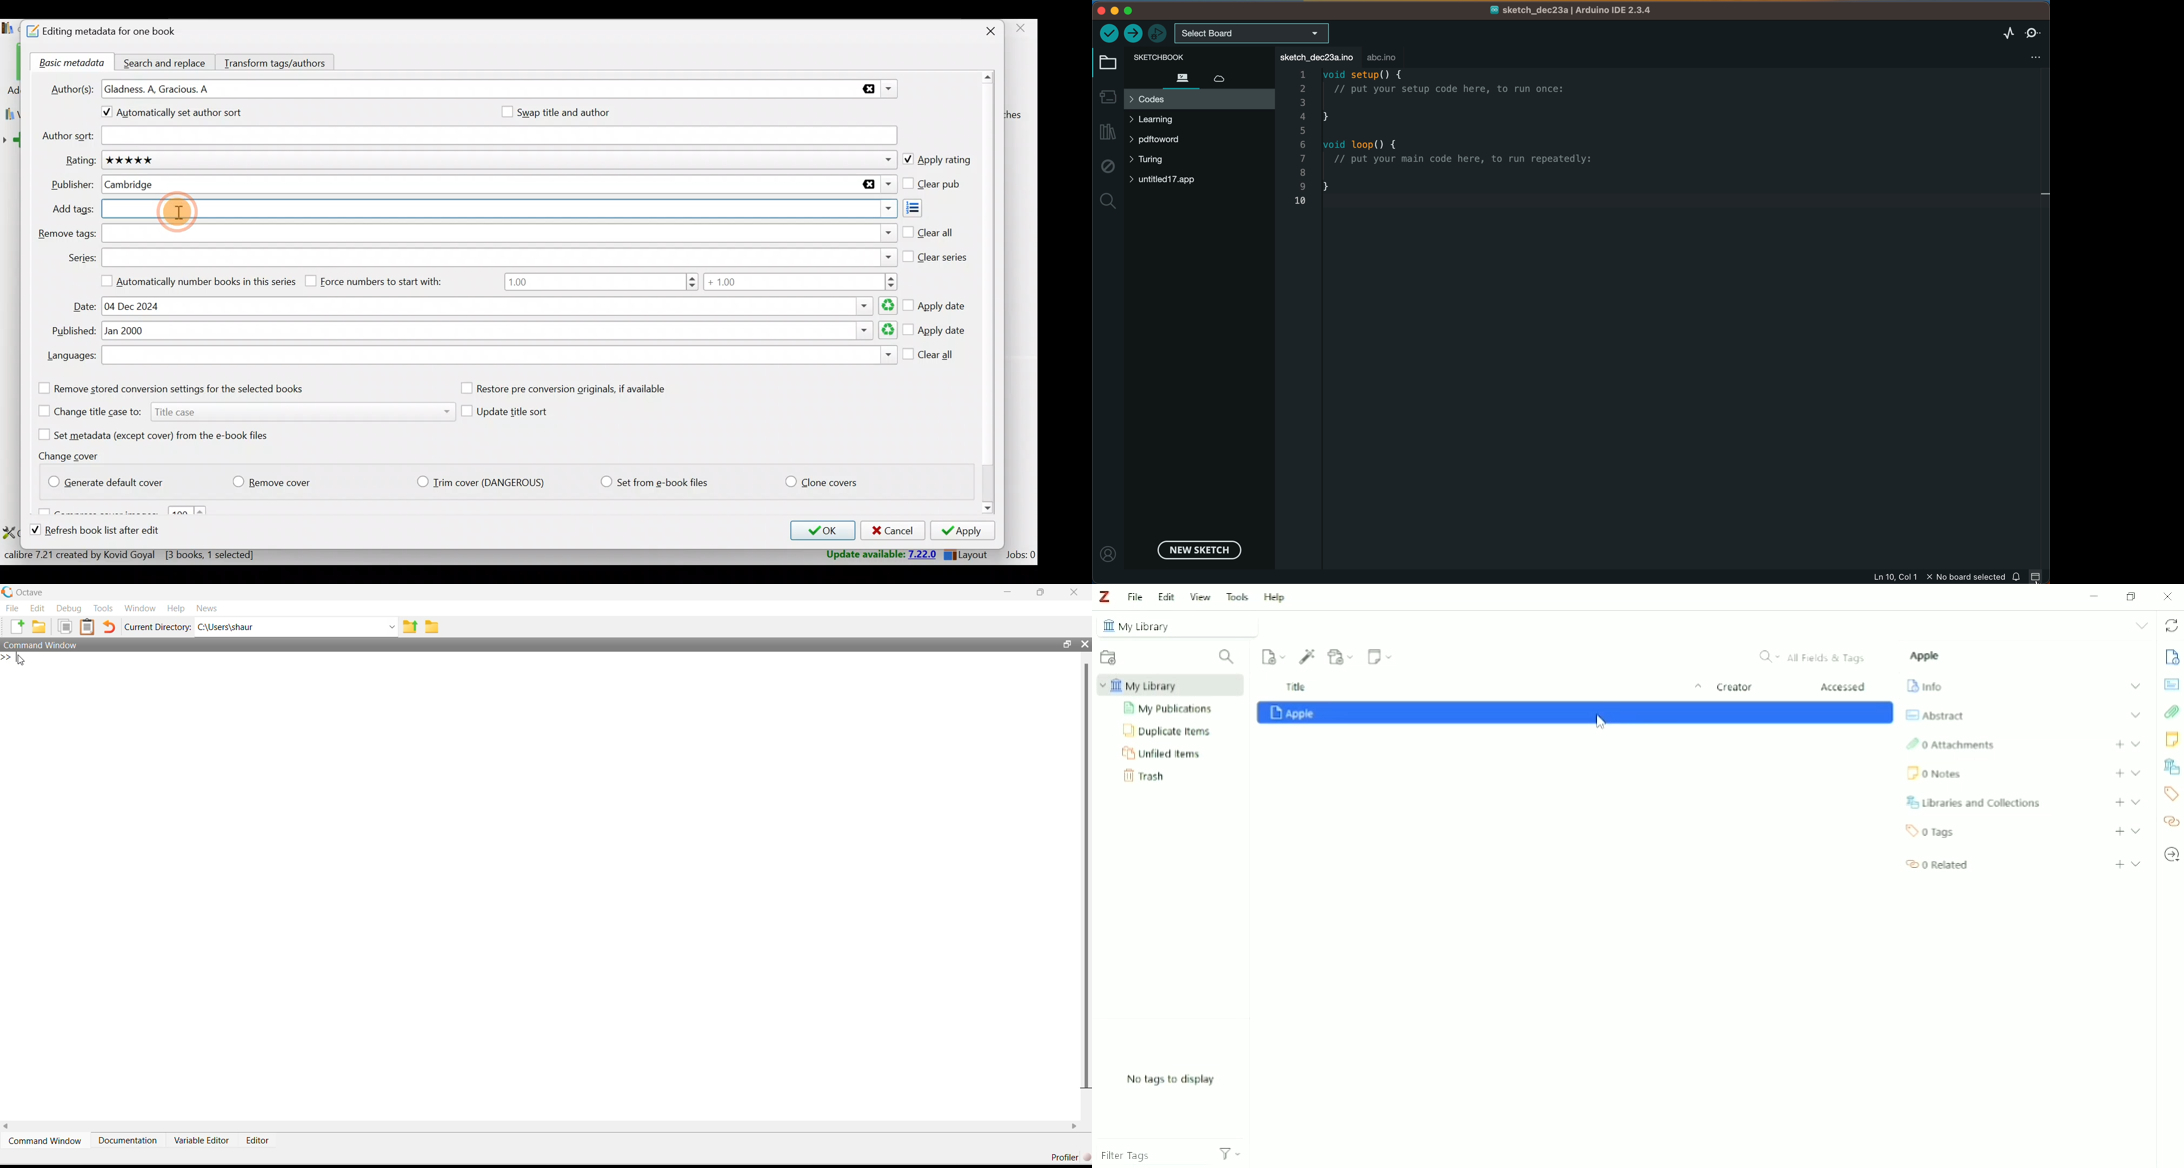 The image size is (2184, 1176). Describe the element at coordinates (2170, 626) in the screenshot. I see `Sync` at that location.